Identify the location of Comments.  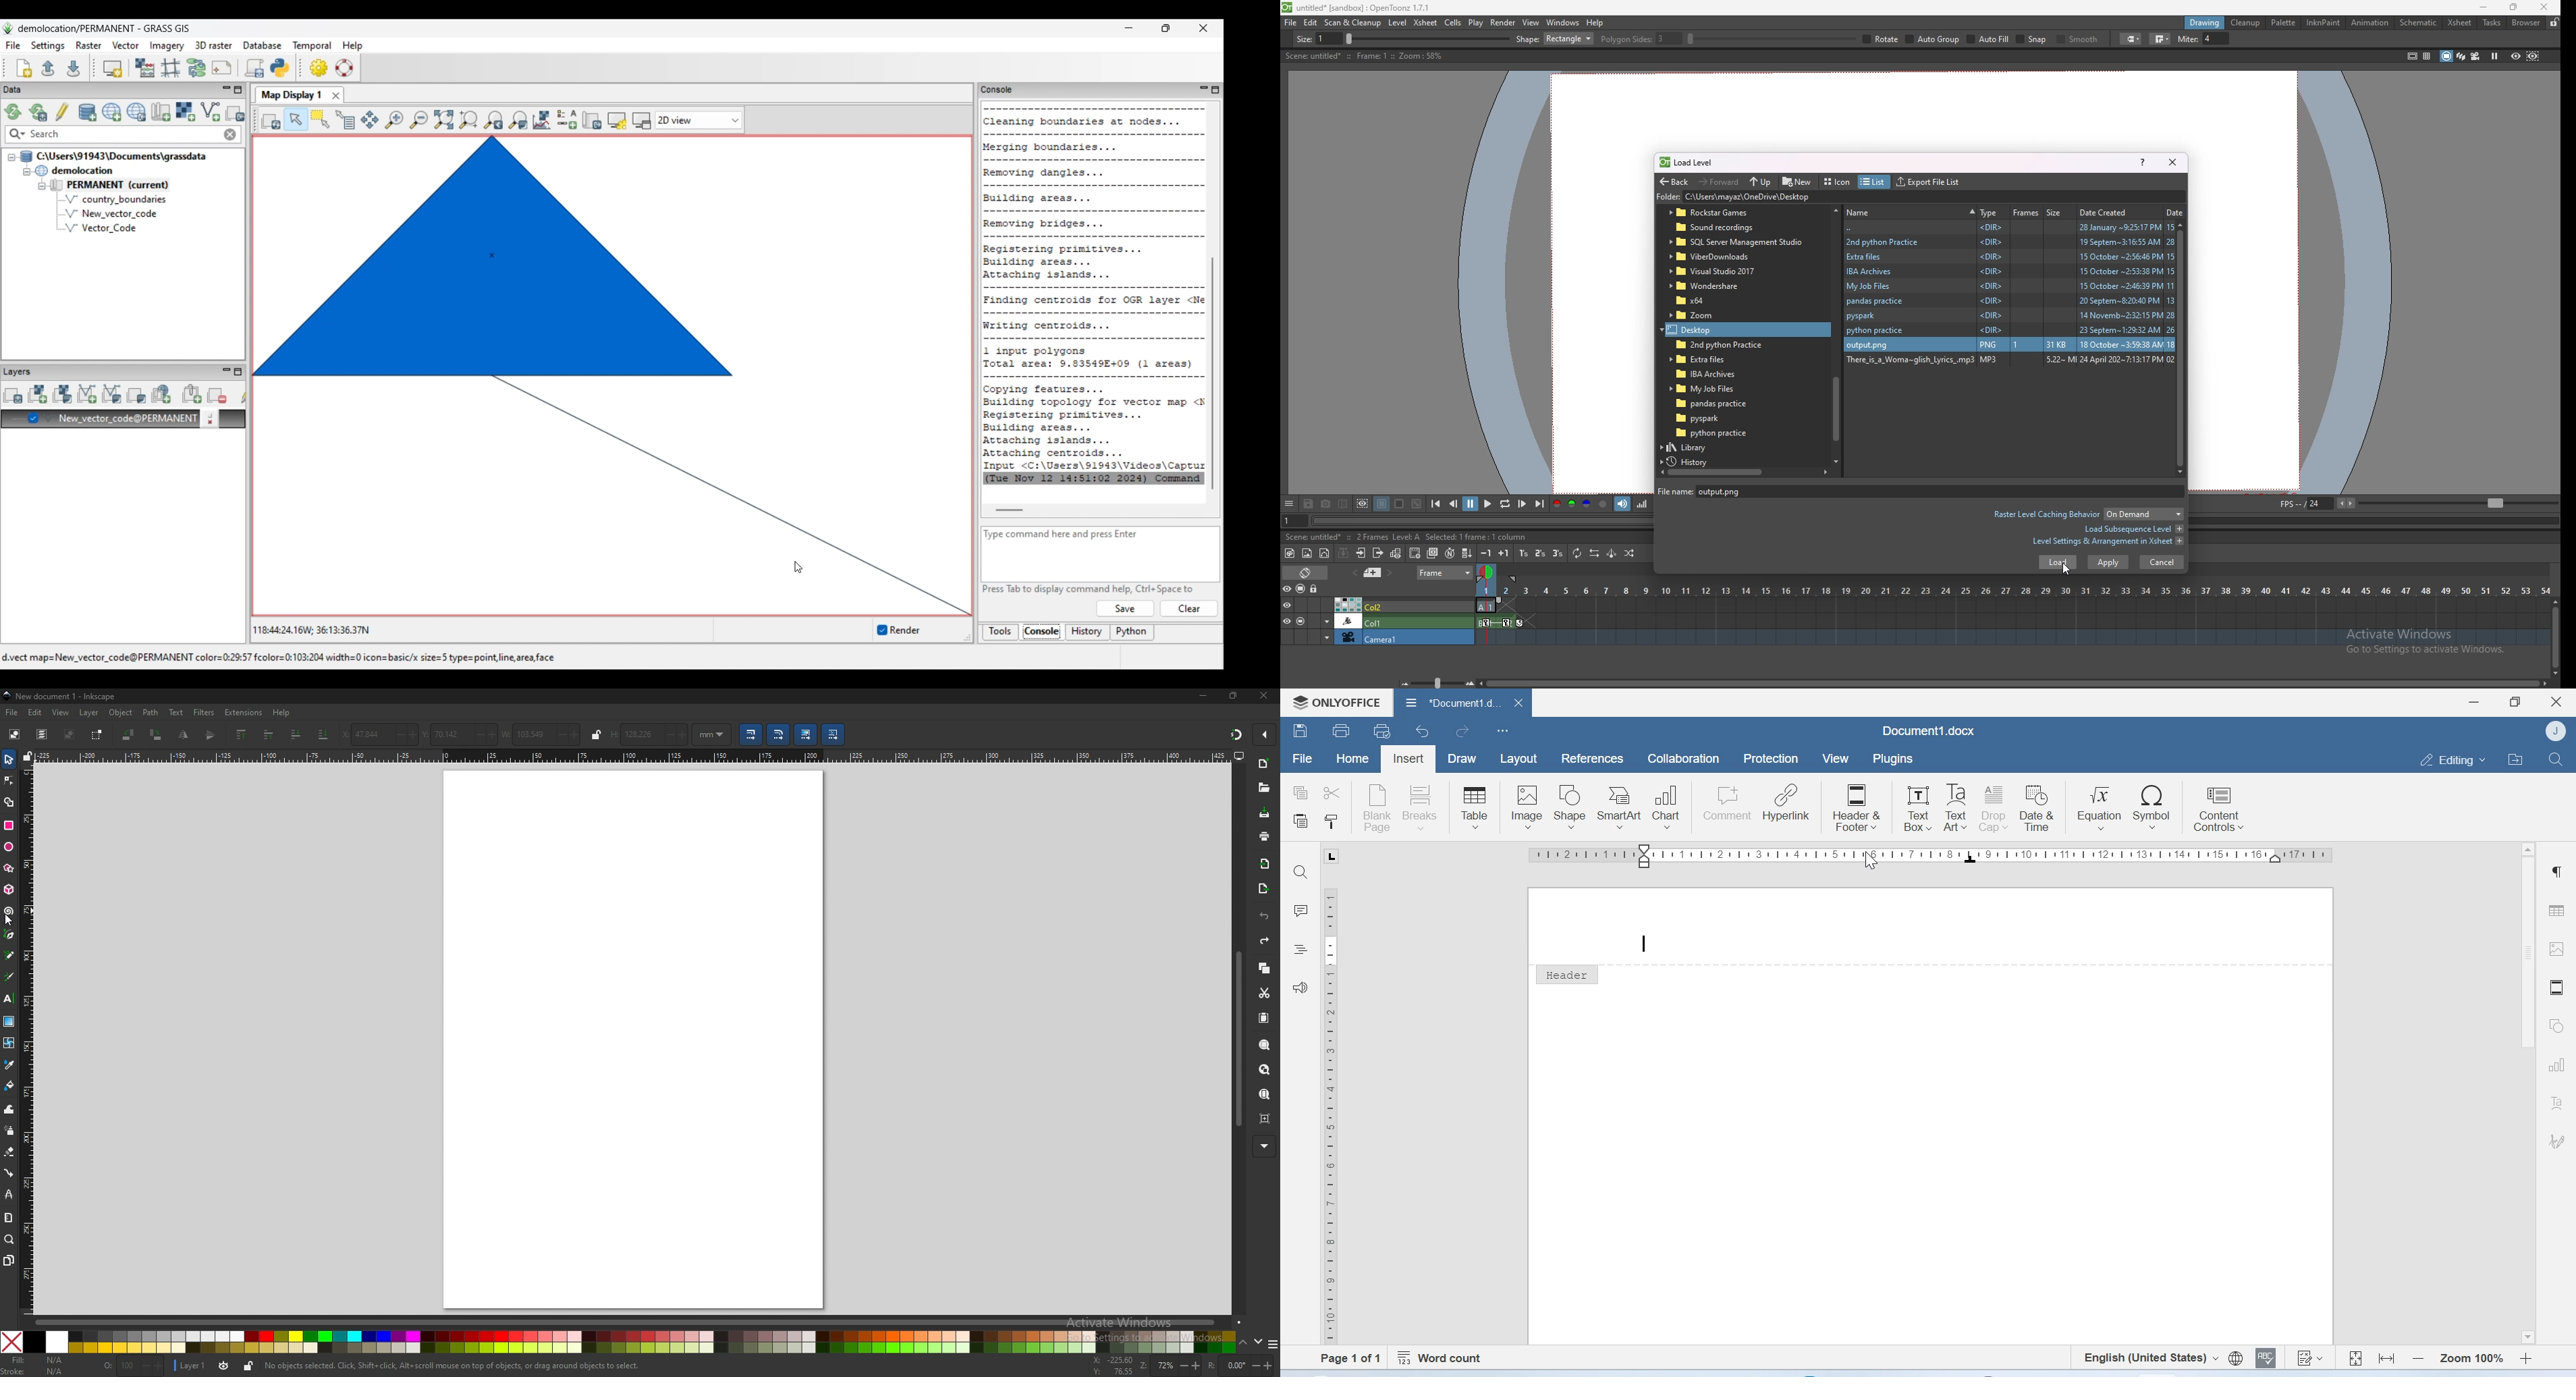
(1301, 911).